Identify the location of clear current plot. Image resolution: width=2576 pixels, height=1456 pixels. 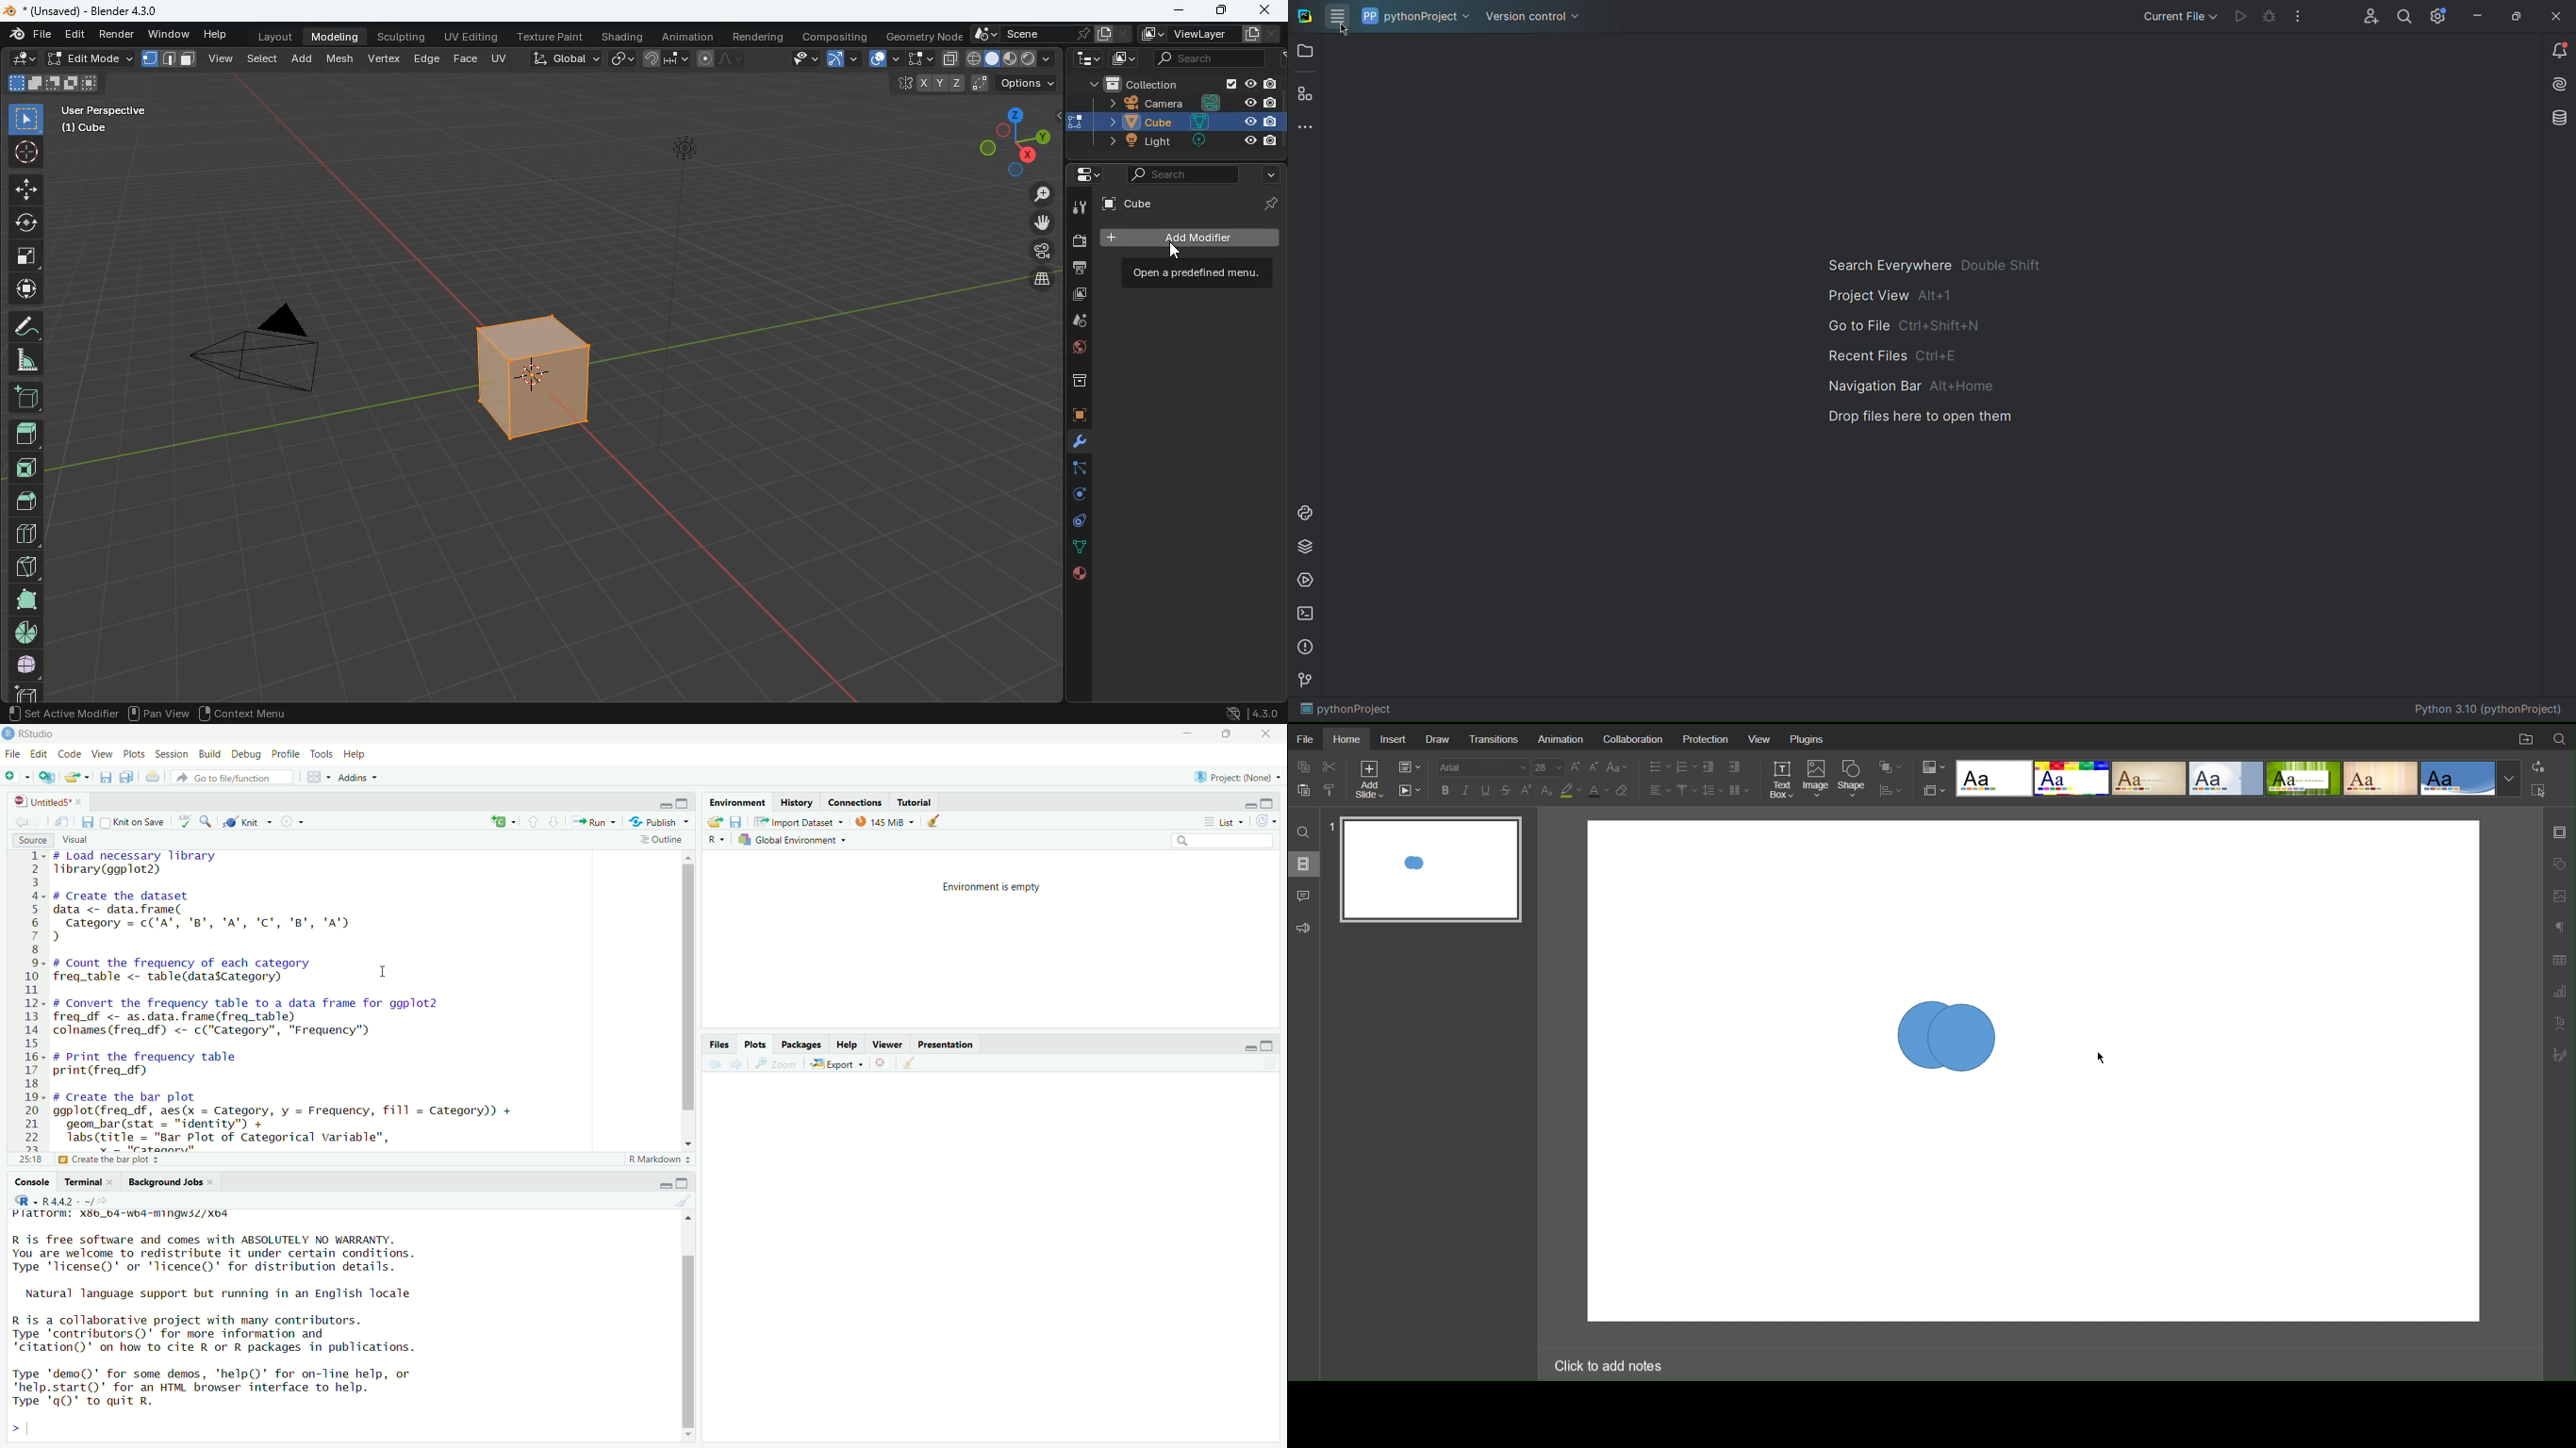
(882, 1063).